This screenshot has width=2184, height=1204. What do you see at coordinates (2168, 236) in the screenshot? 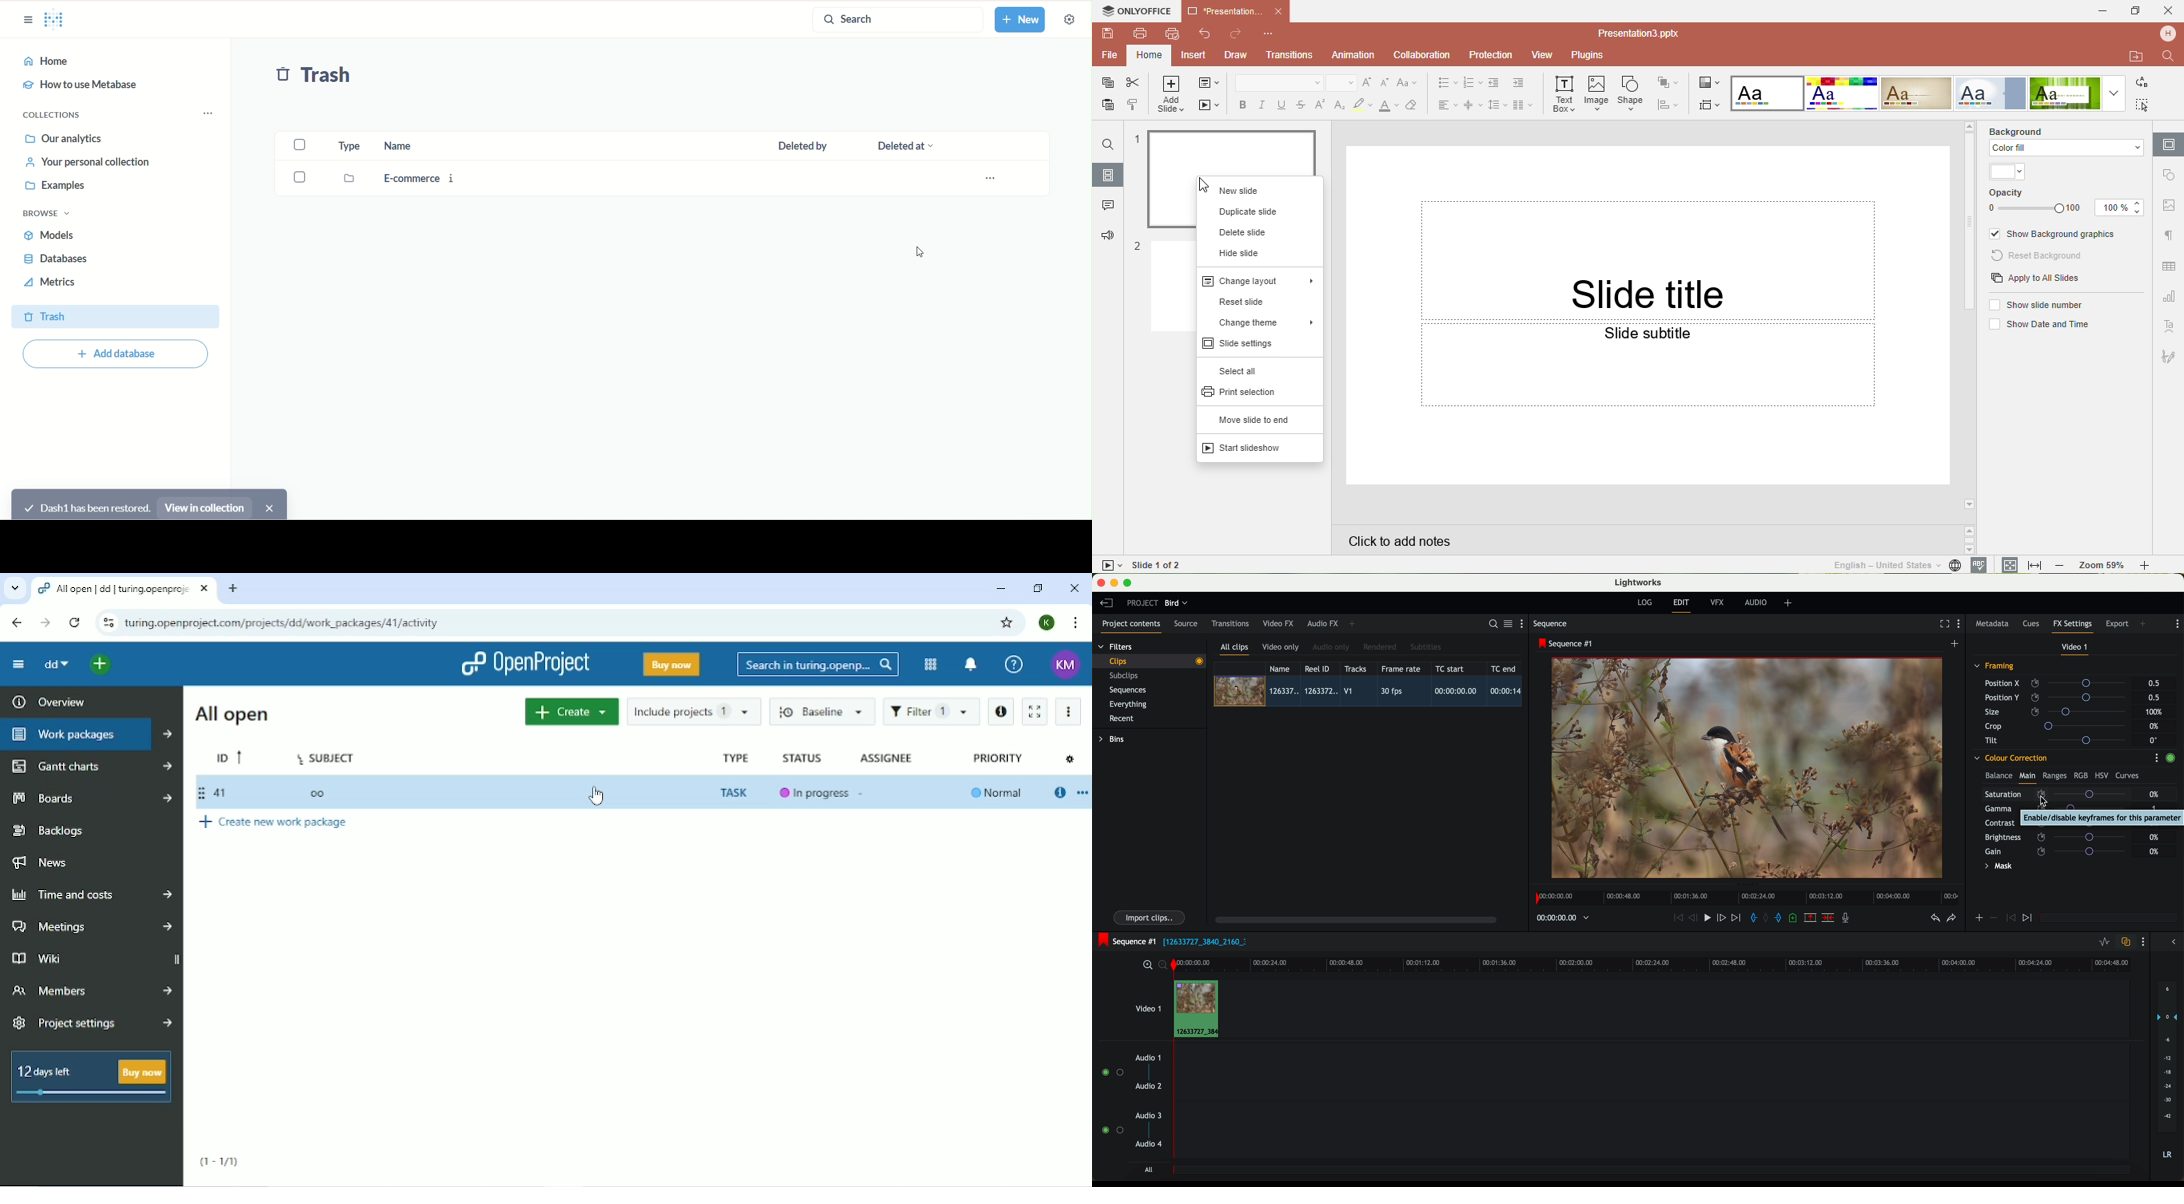
I see `Paragraph settings` at bounding box center [2168, 236].